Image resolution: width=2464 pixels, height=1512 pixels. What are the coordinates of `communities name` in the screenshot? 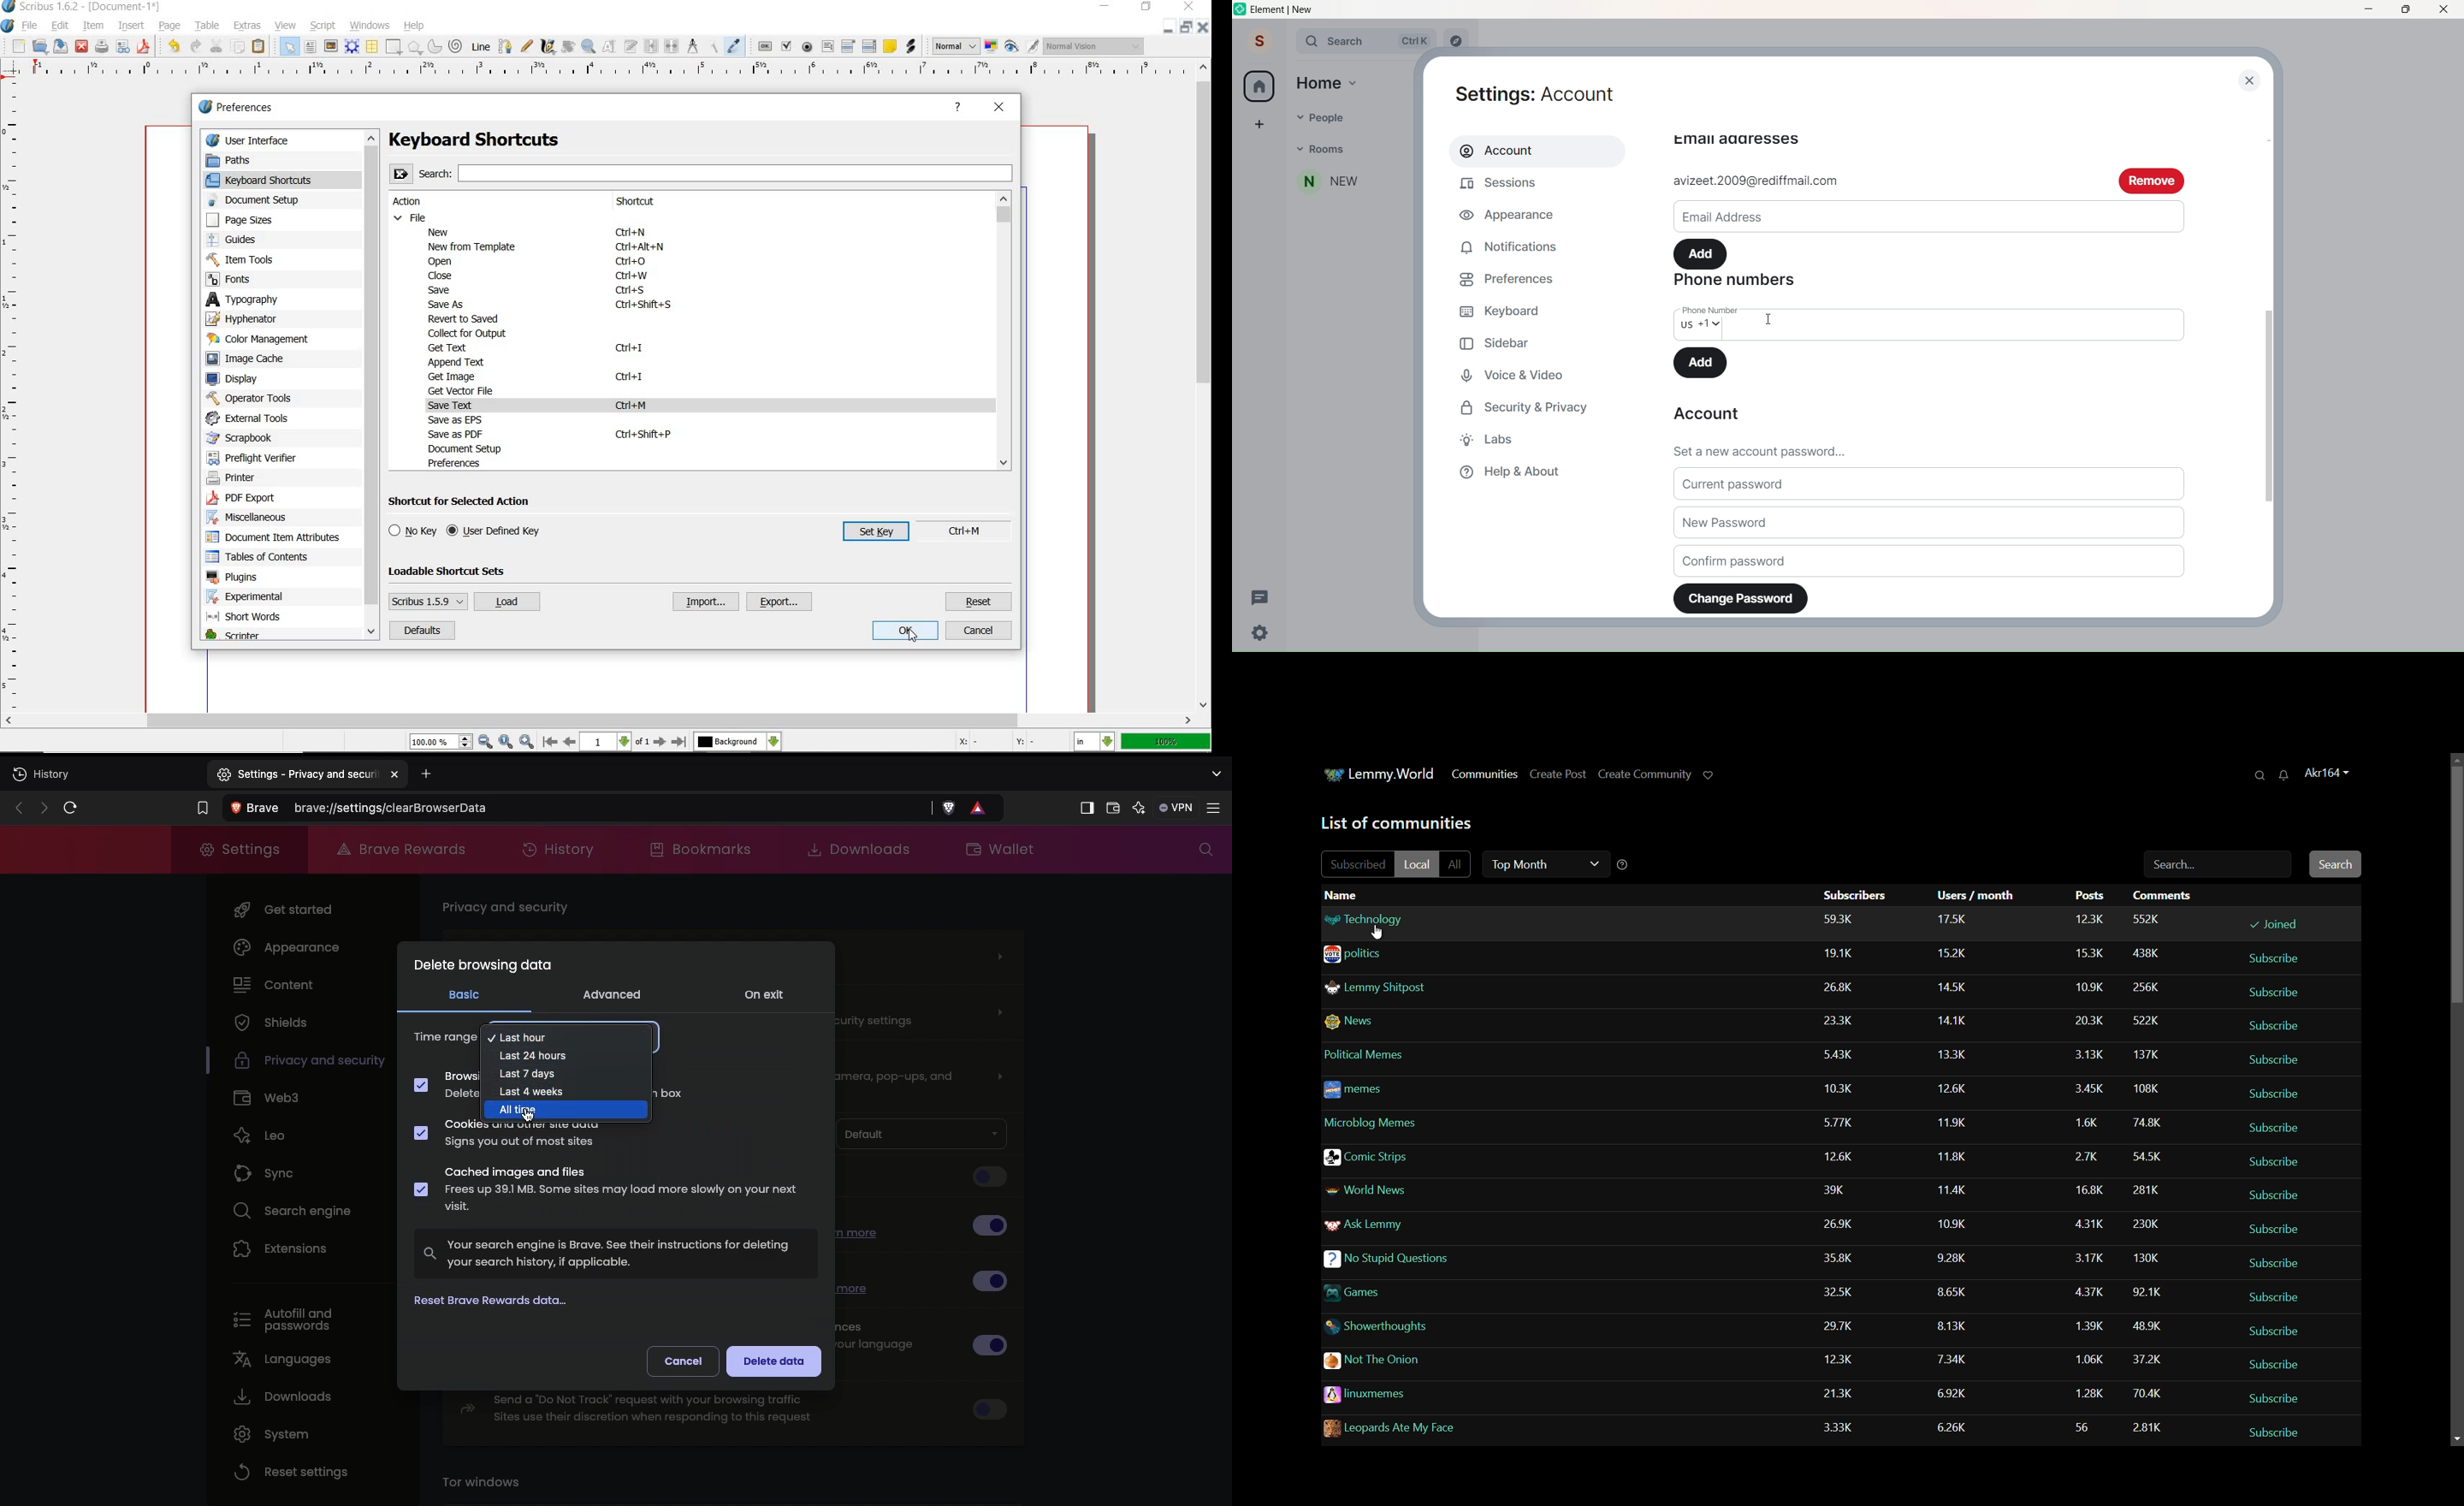 It's located at (1378, 955).